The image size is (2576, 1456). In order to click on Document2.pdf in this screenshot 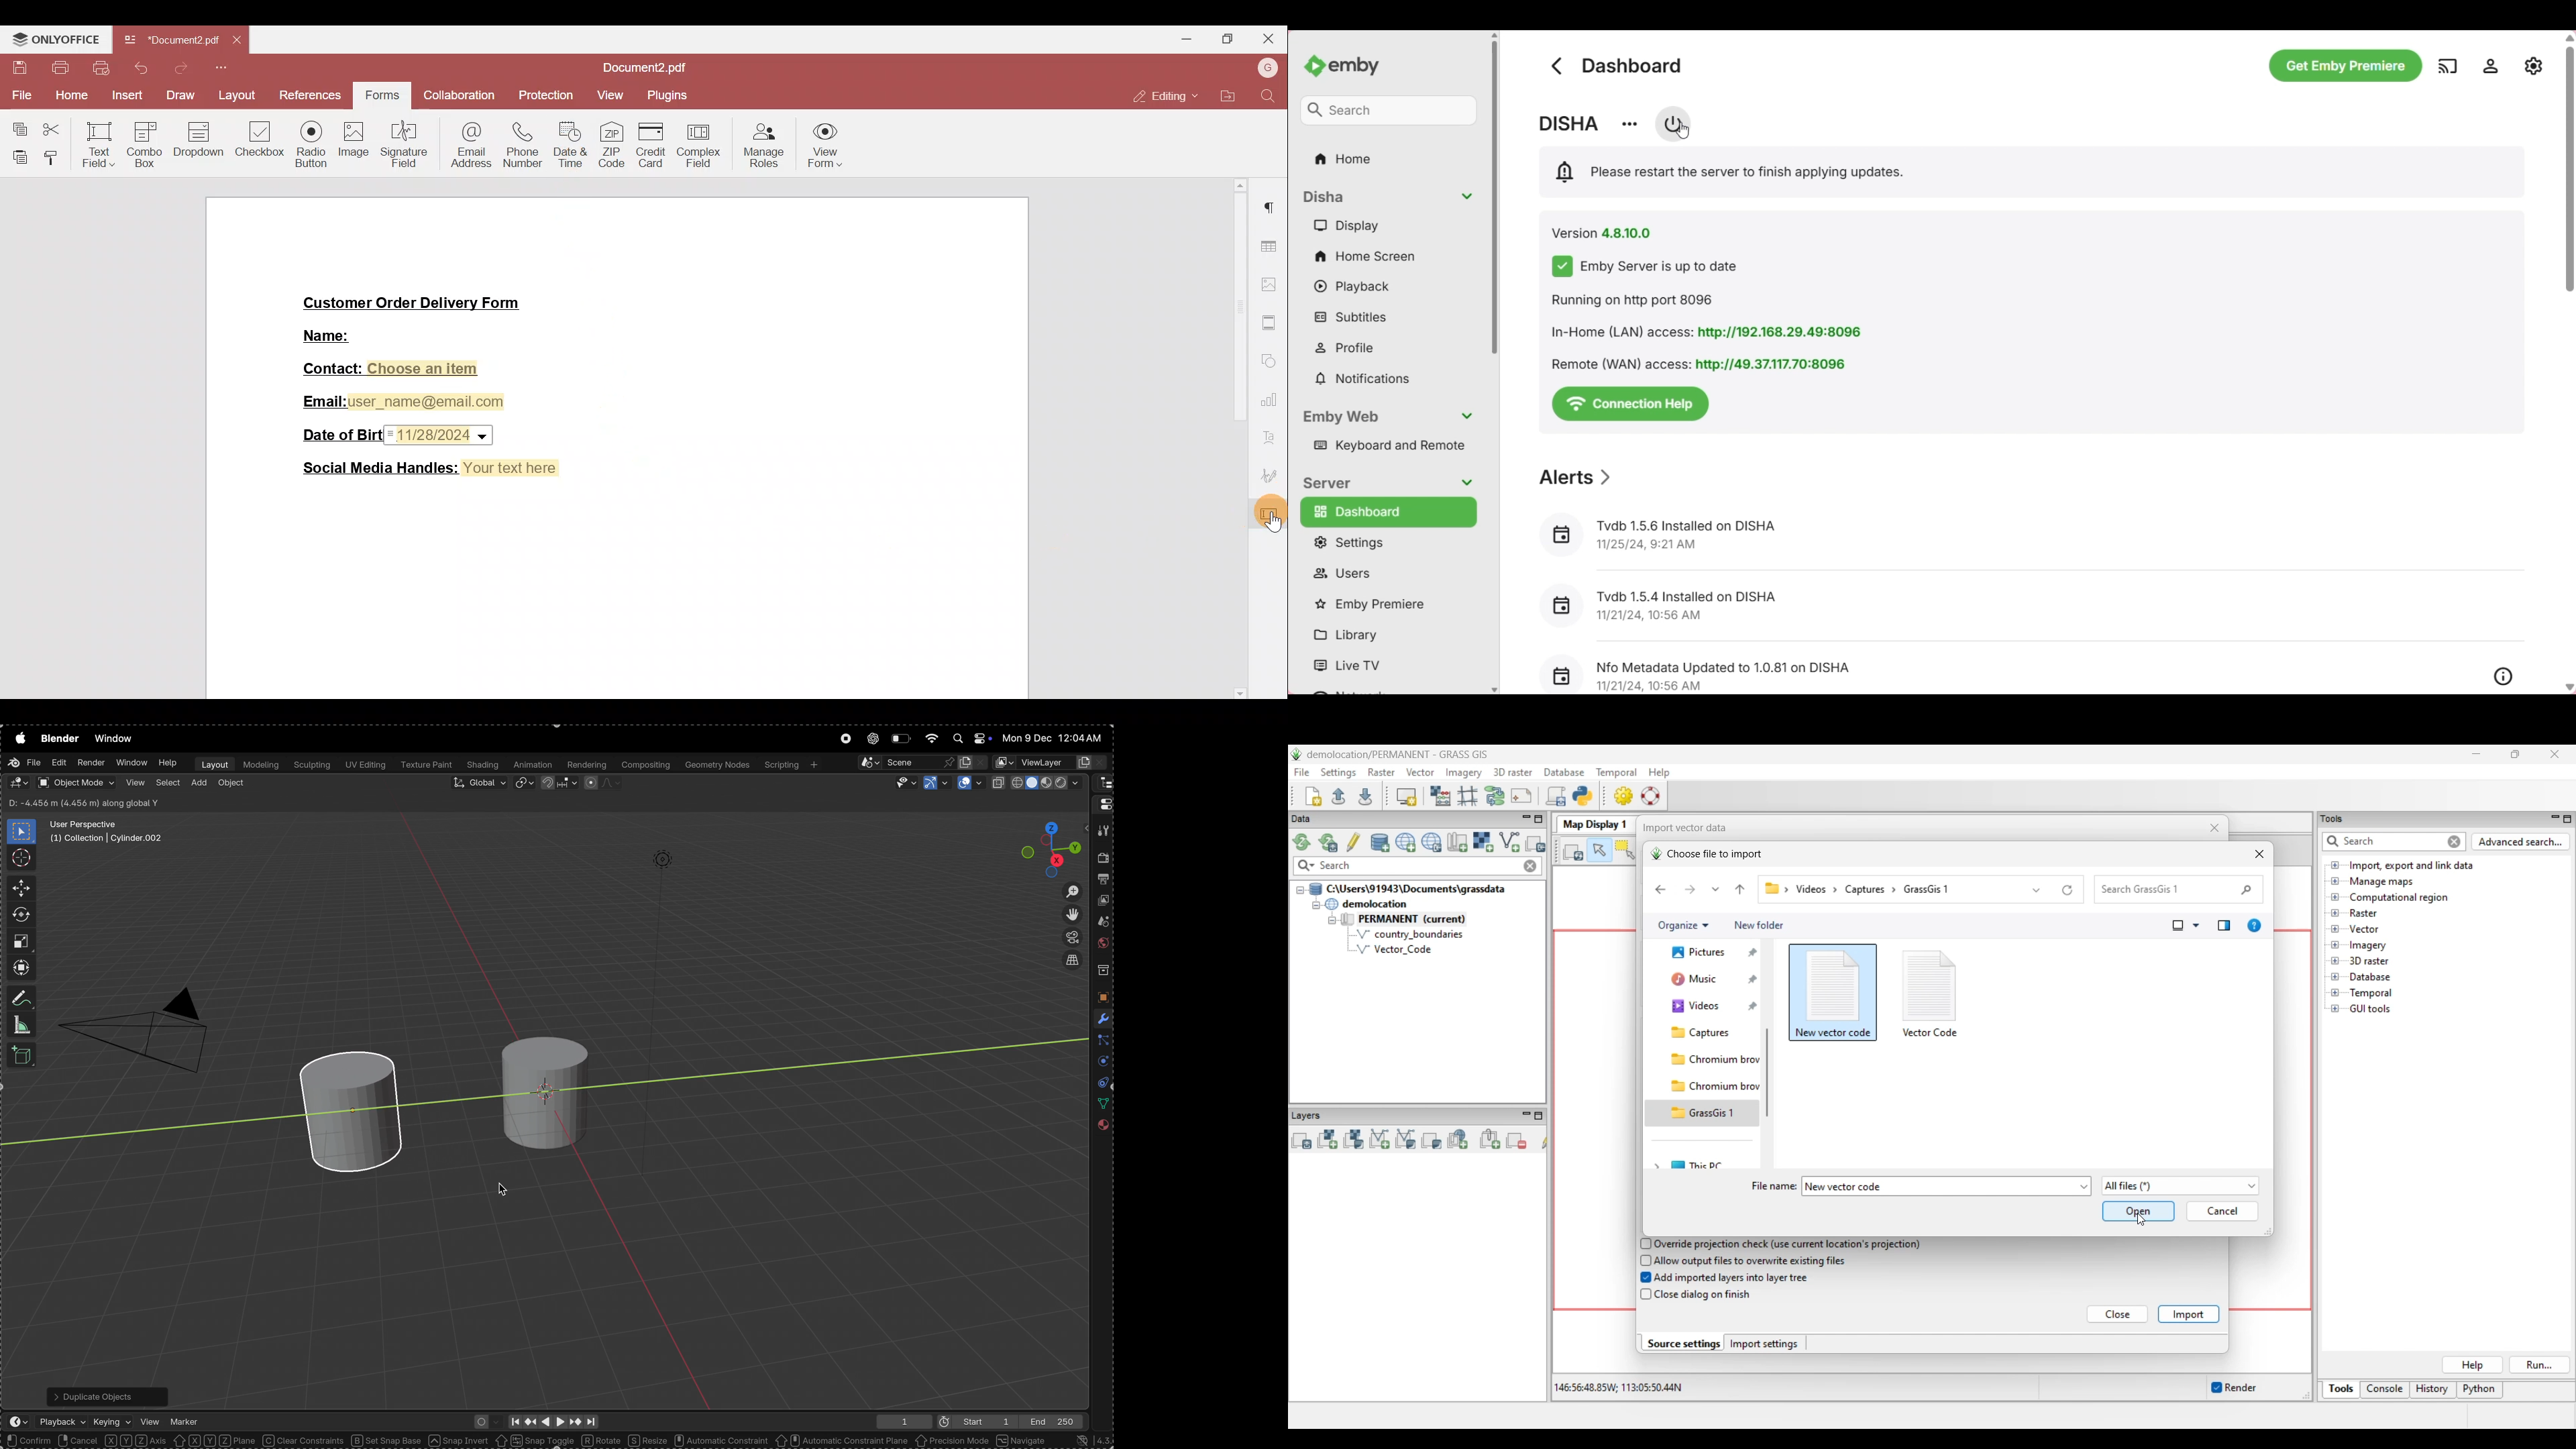, I will do `click(637, 68)`.